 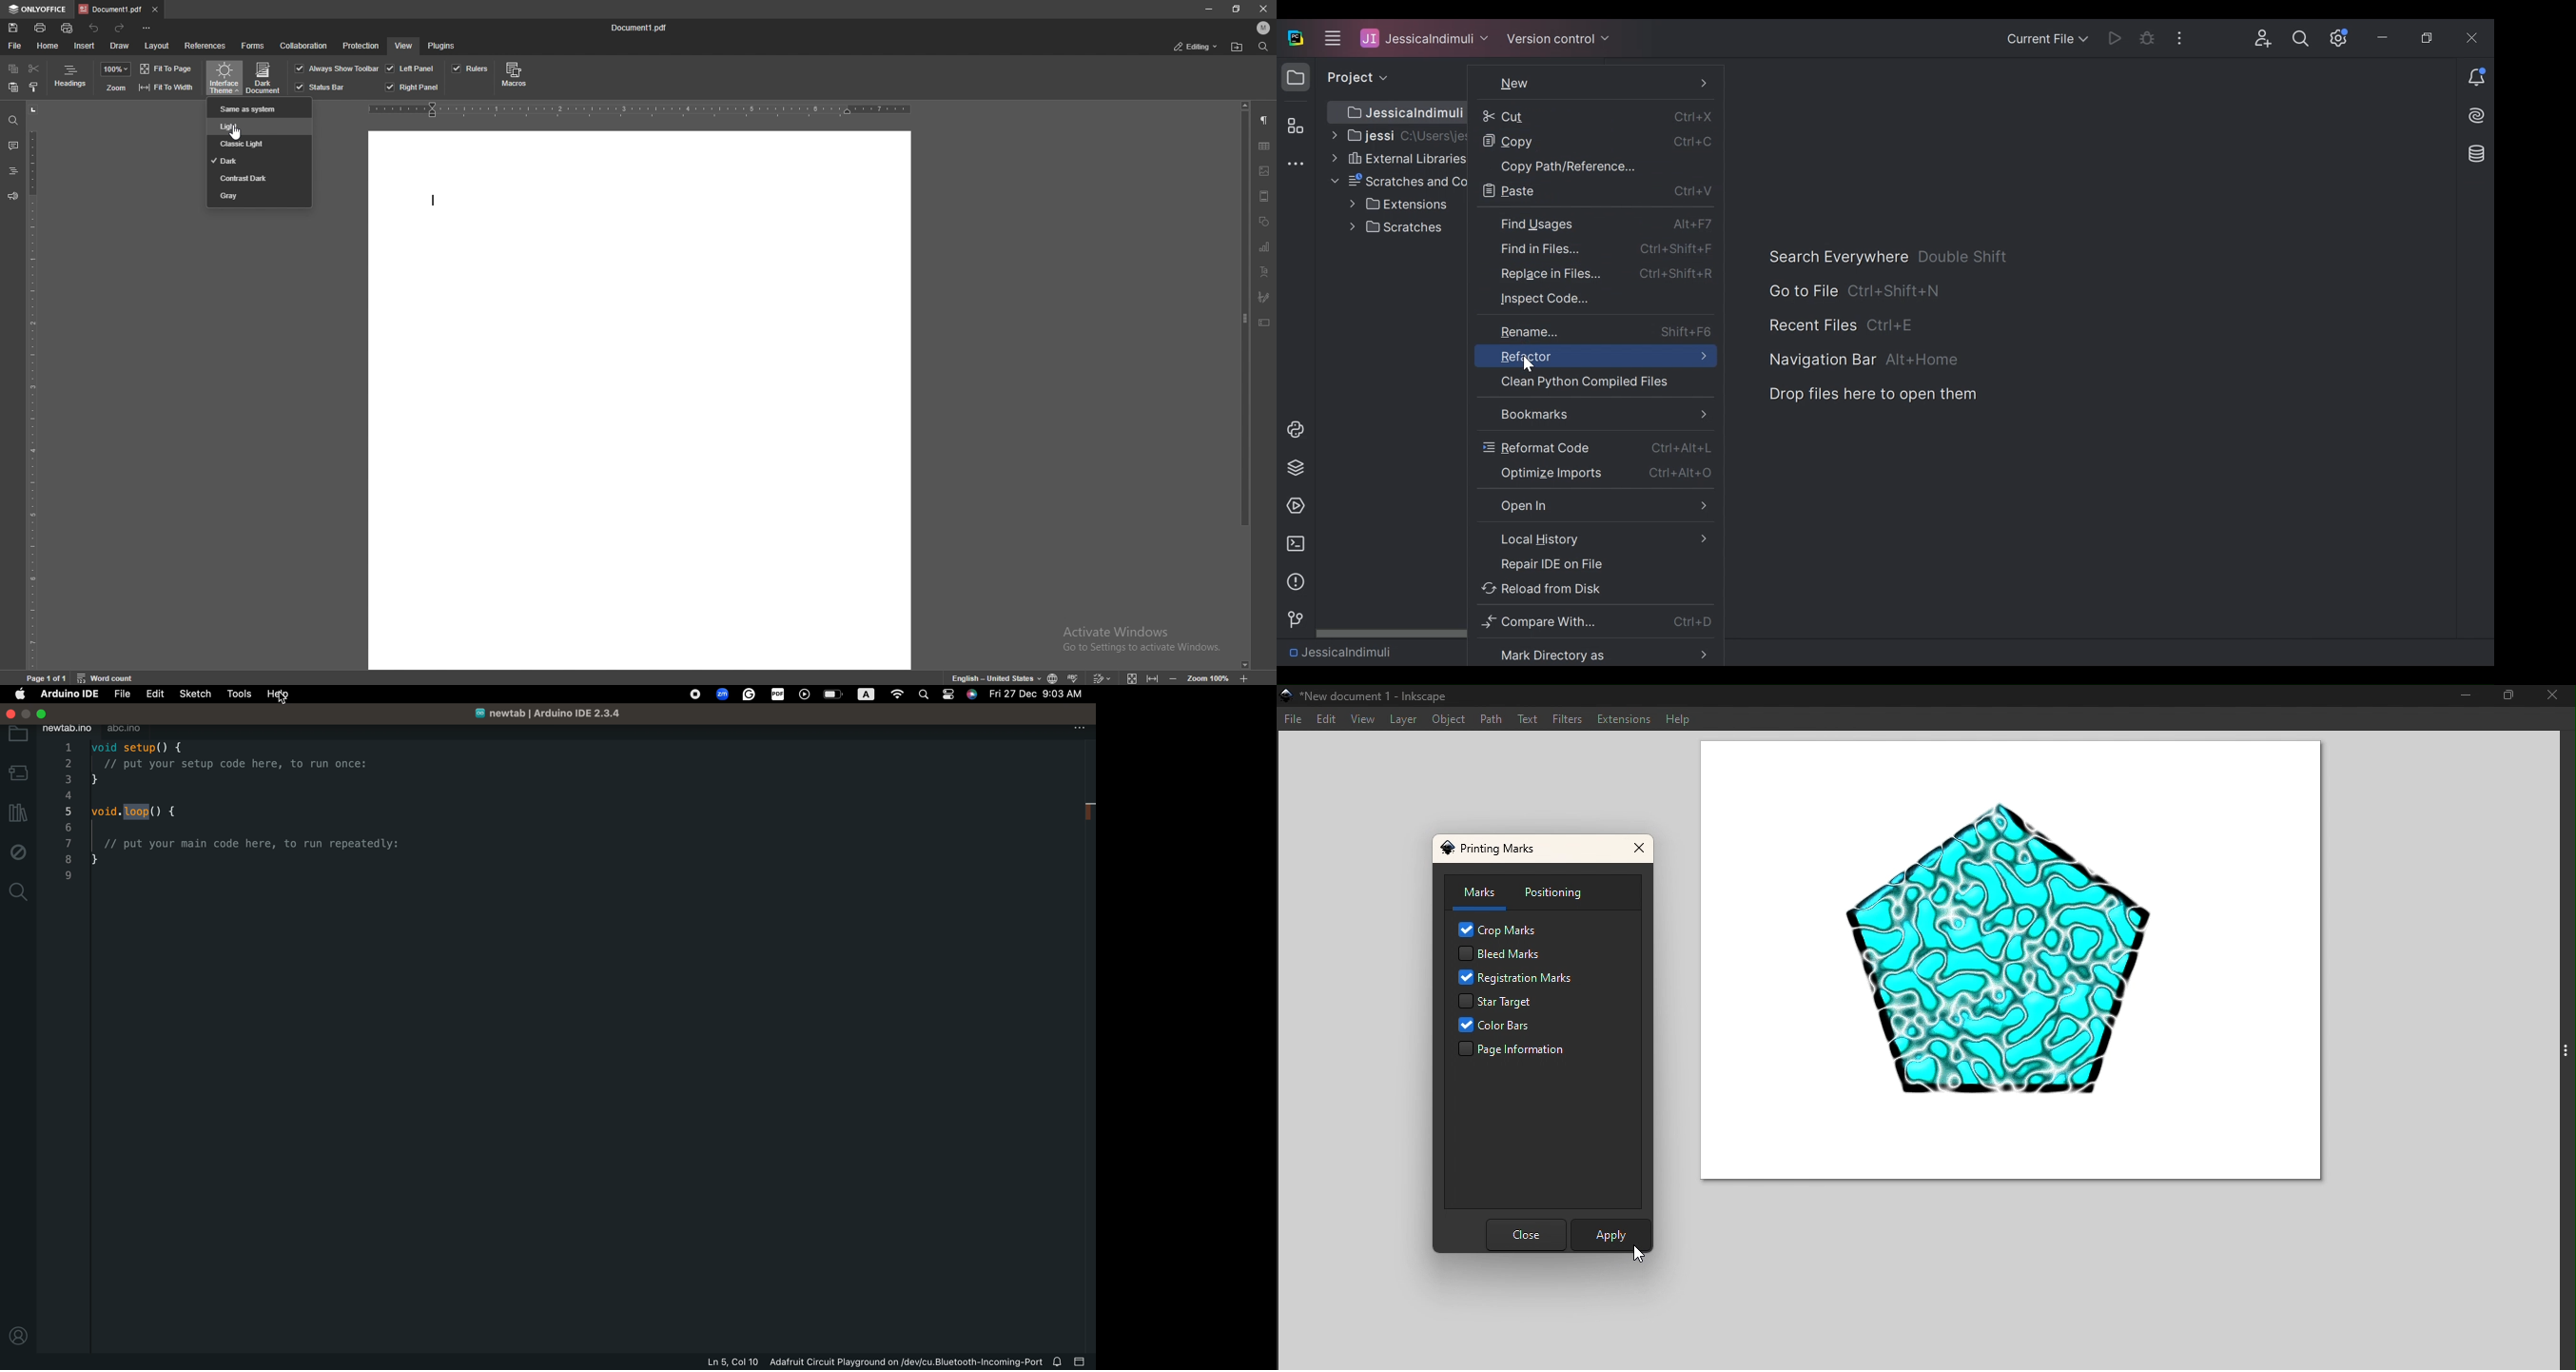 I want to click on Color Bars, so click(x=1512, y=1027).